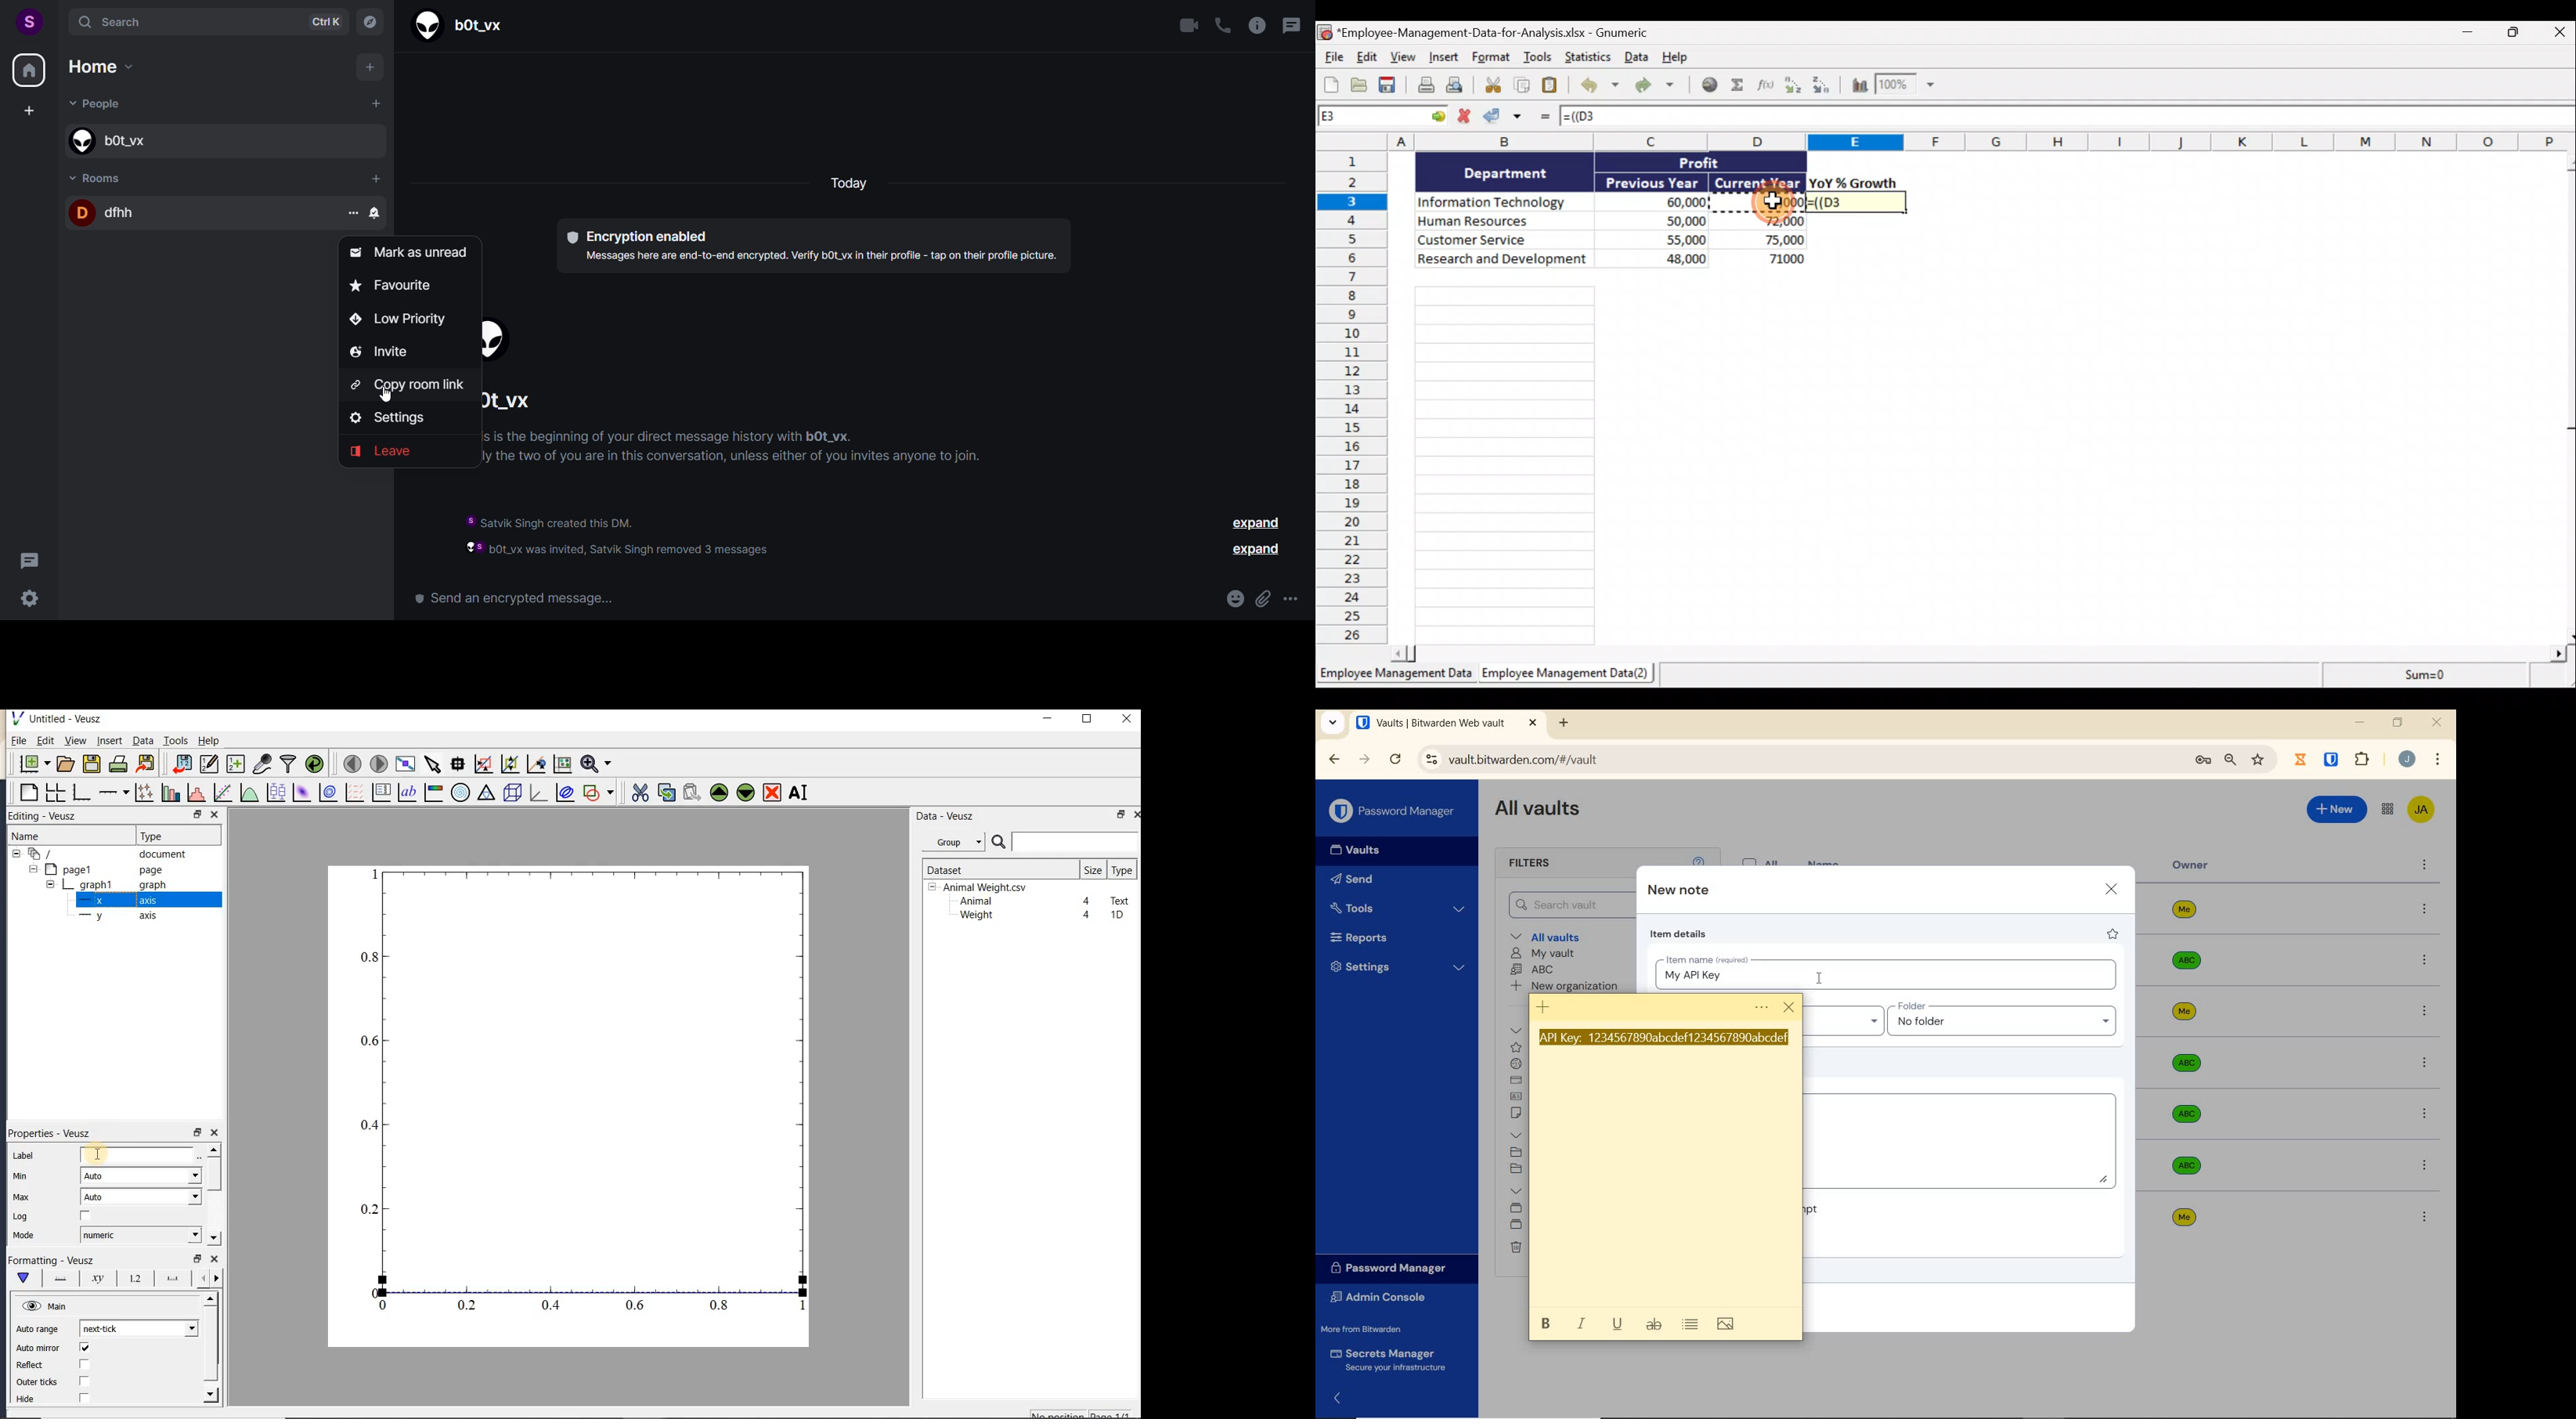 This screenshot has height=1428, width=2576. Describe the element at coordinates (28, 112) in the screenshot. I see `create space` at that location.